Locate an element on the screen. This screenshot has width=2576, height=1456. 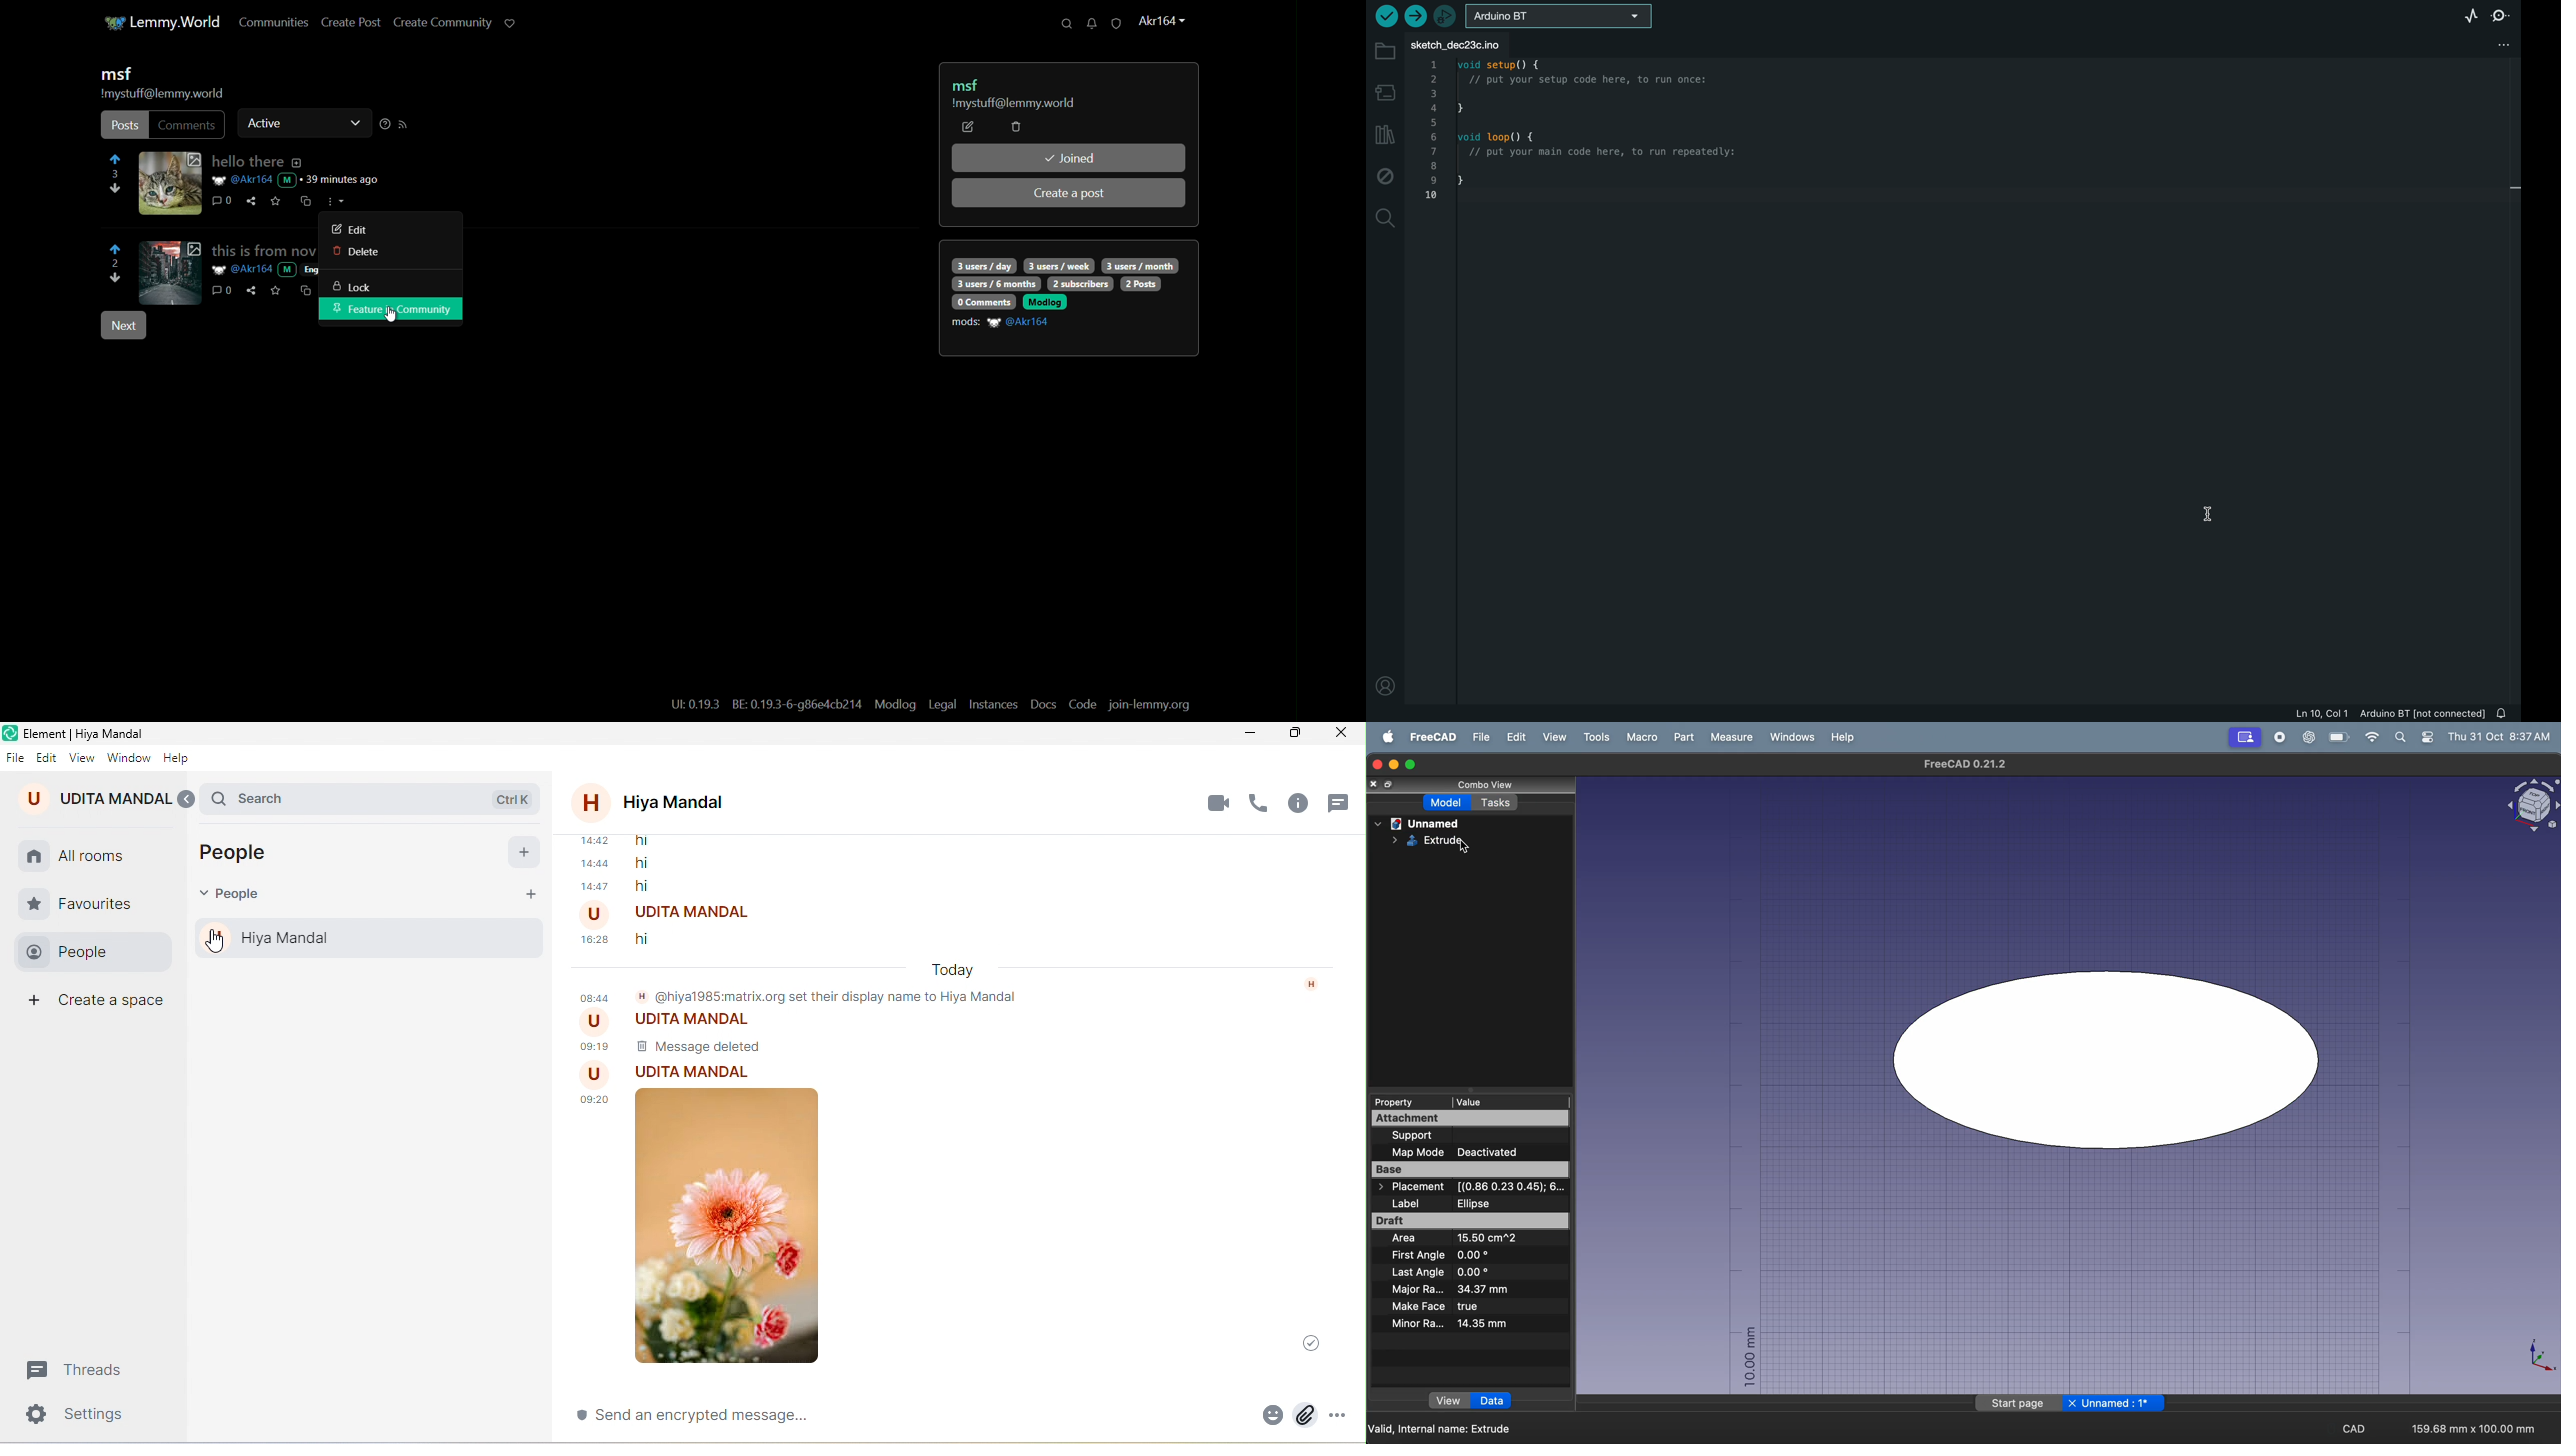
people is located at coordinates (236, 897).